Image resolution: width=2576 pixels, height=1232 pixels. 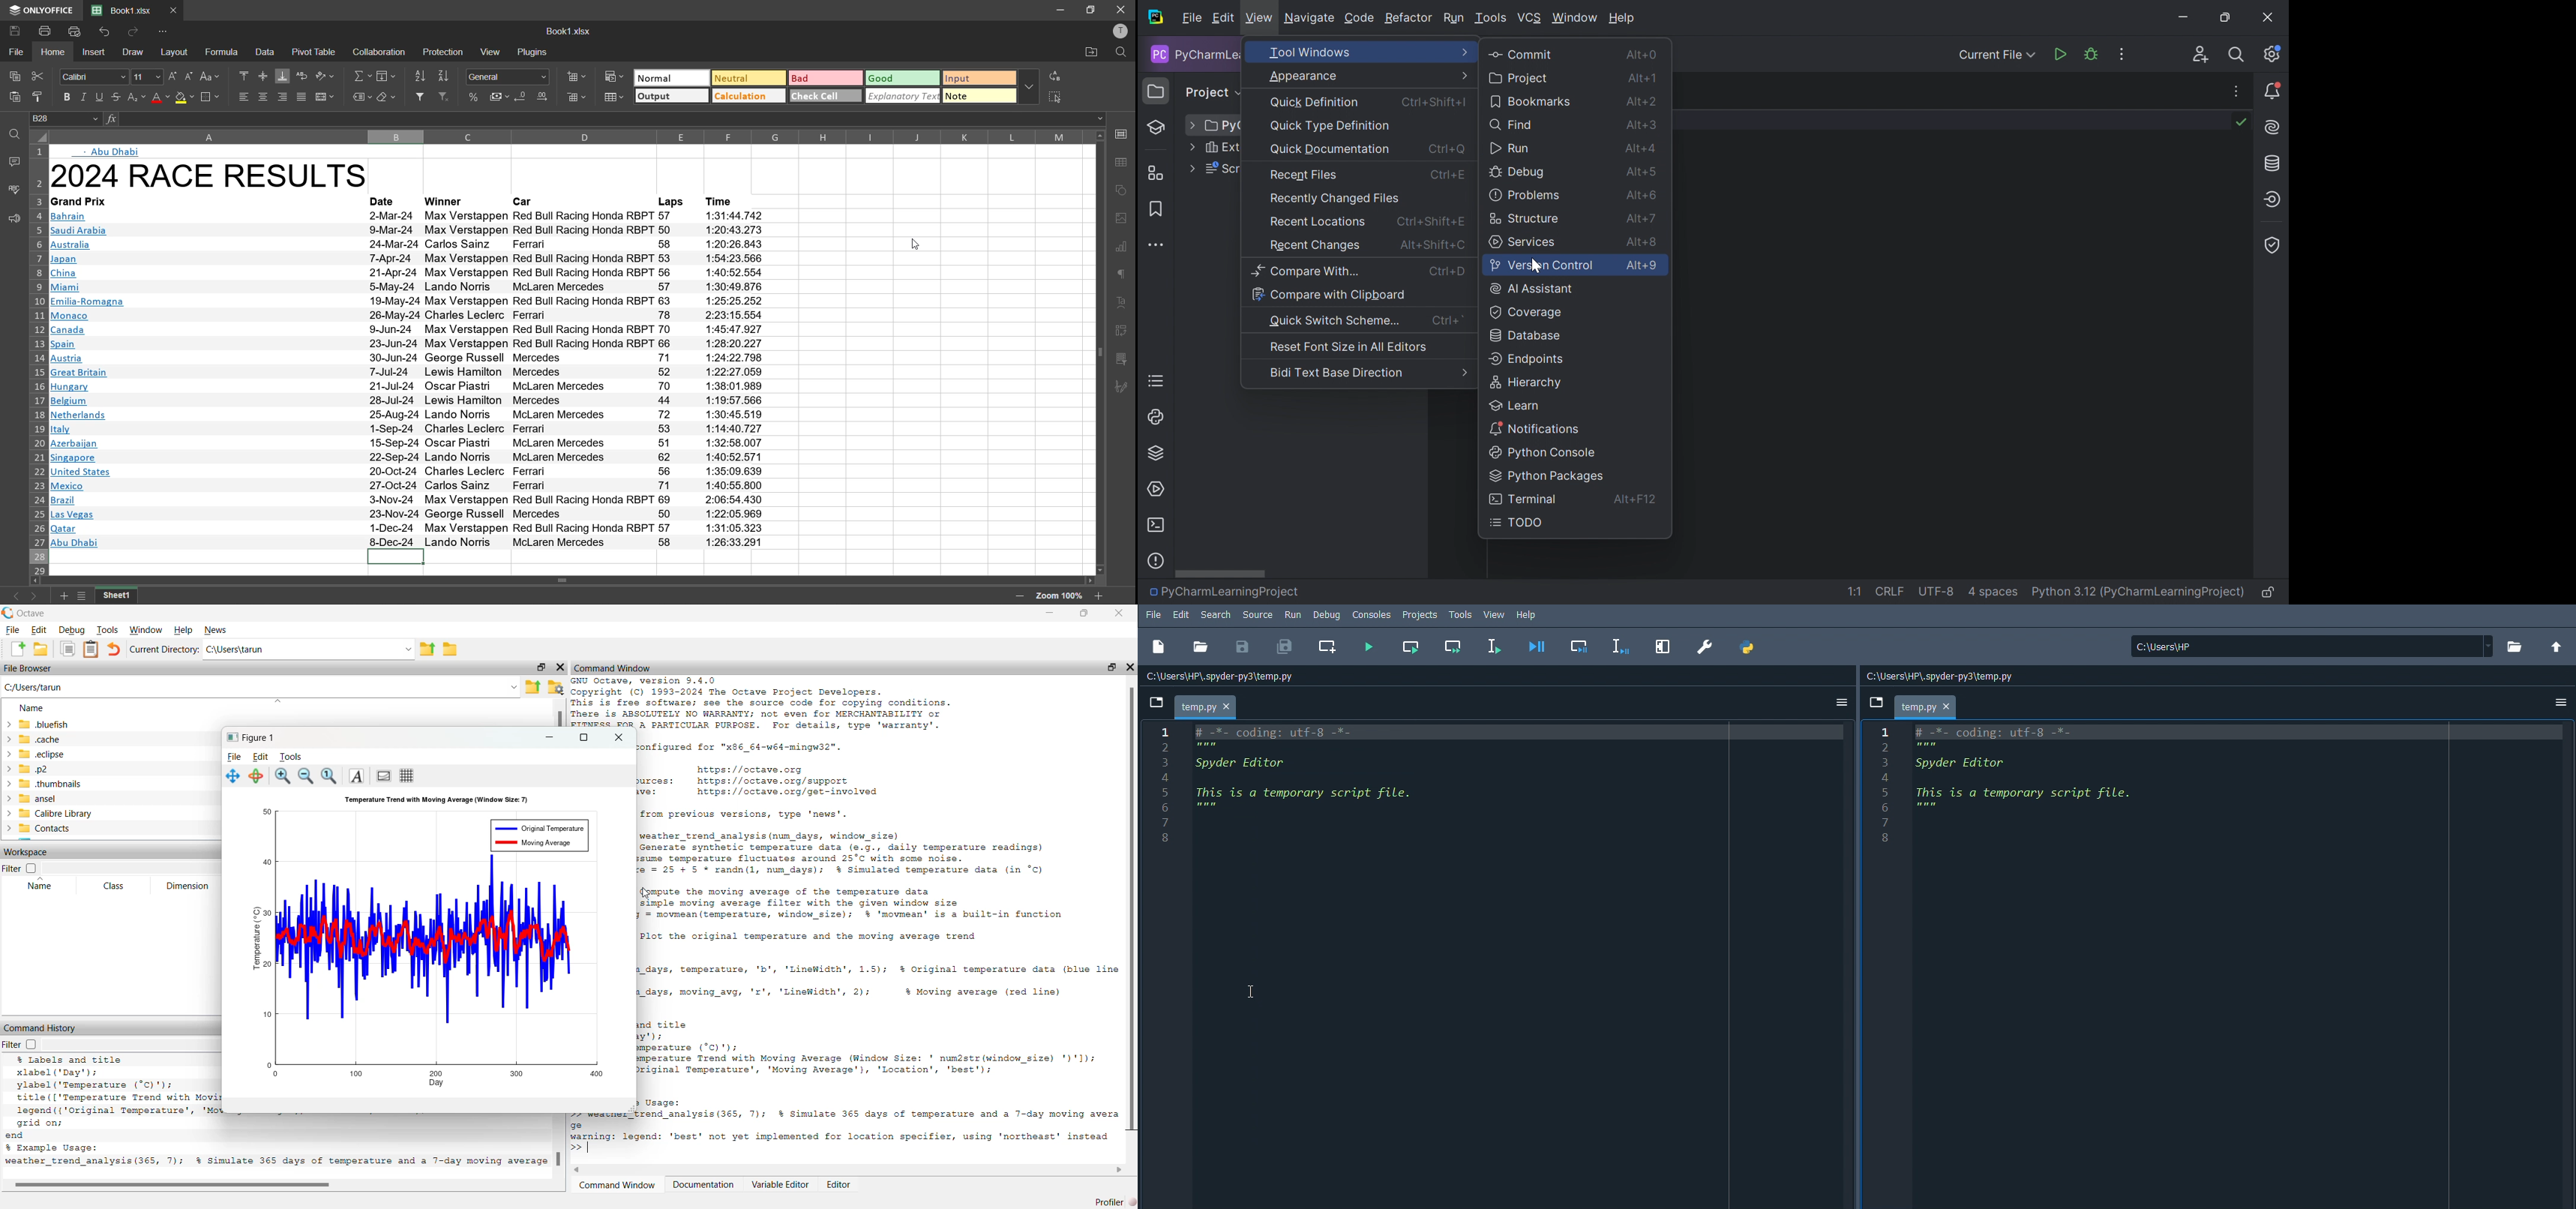 What do you see at coordinates (1642, 193) in the screenshot?
I see `Alt+6` at bounding box center [1642, 193].